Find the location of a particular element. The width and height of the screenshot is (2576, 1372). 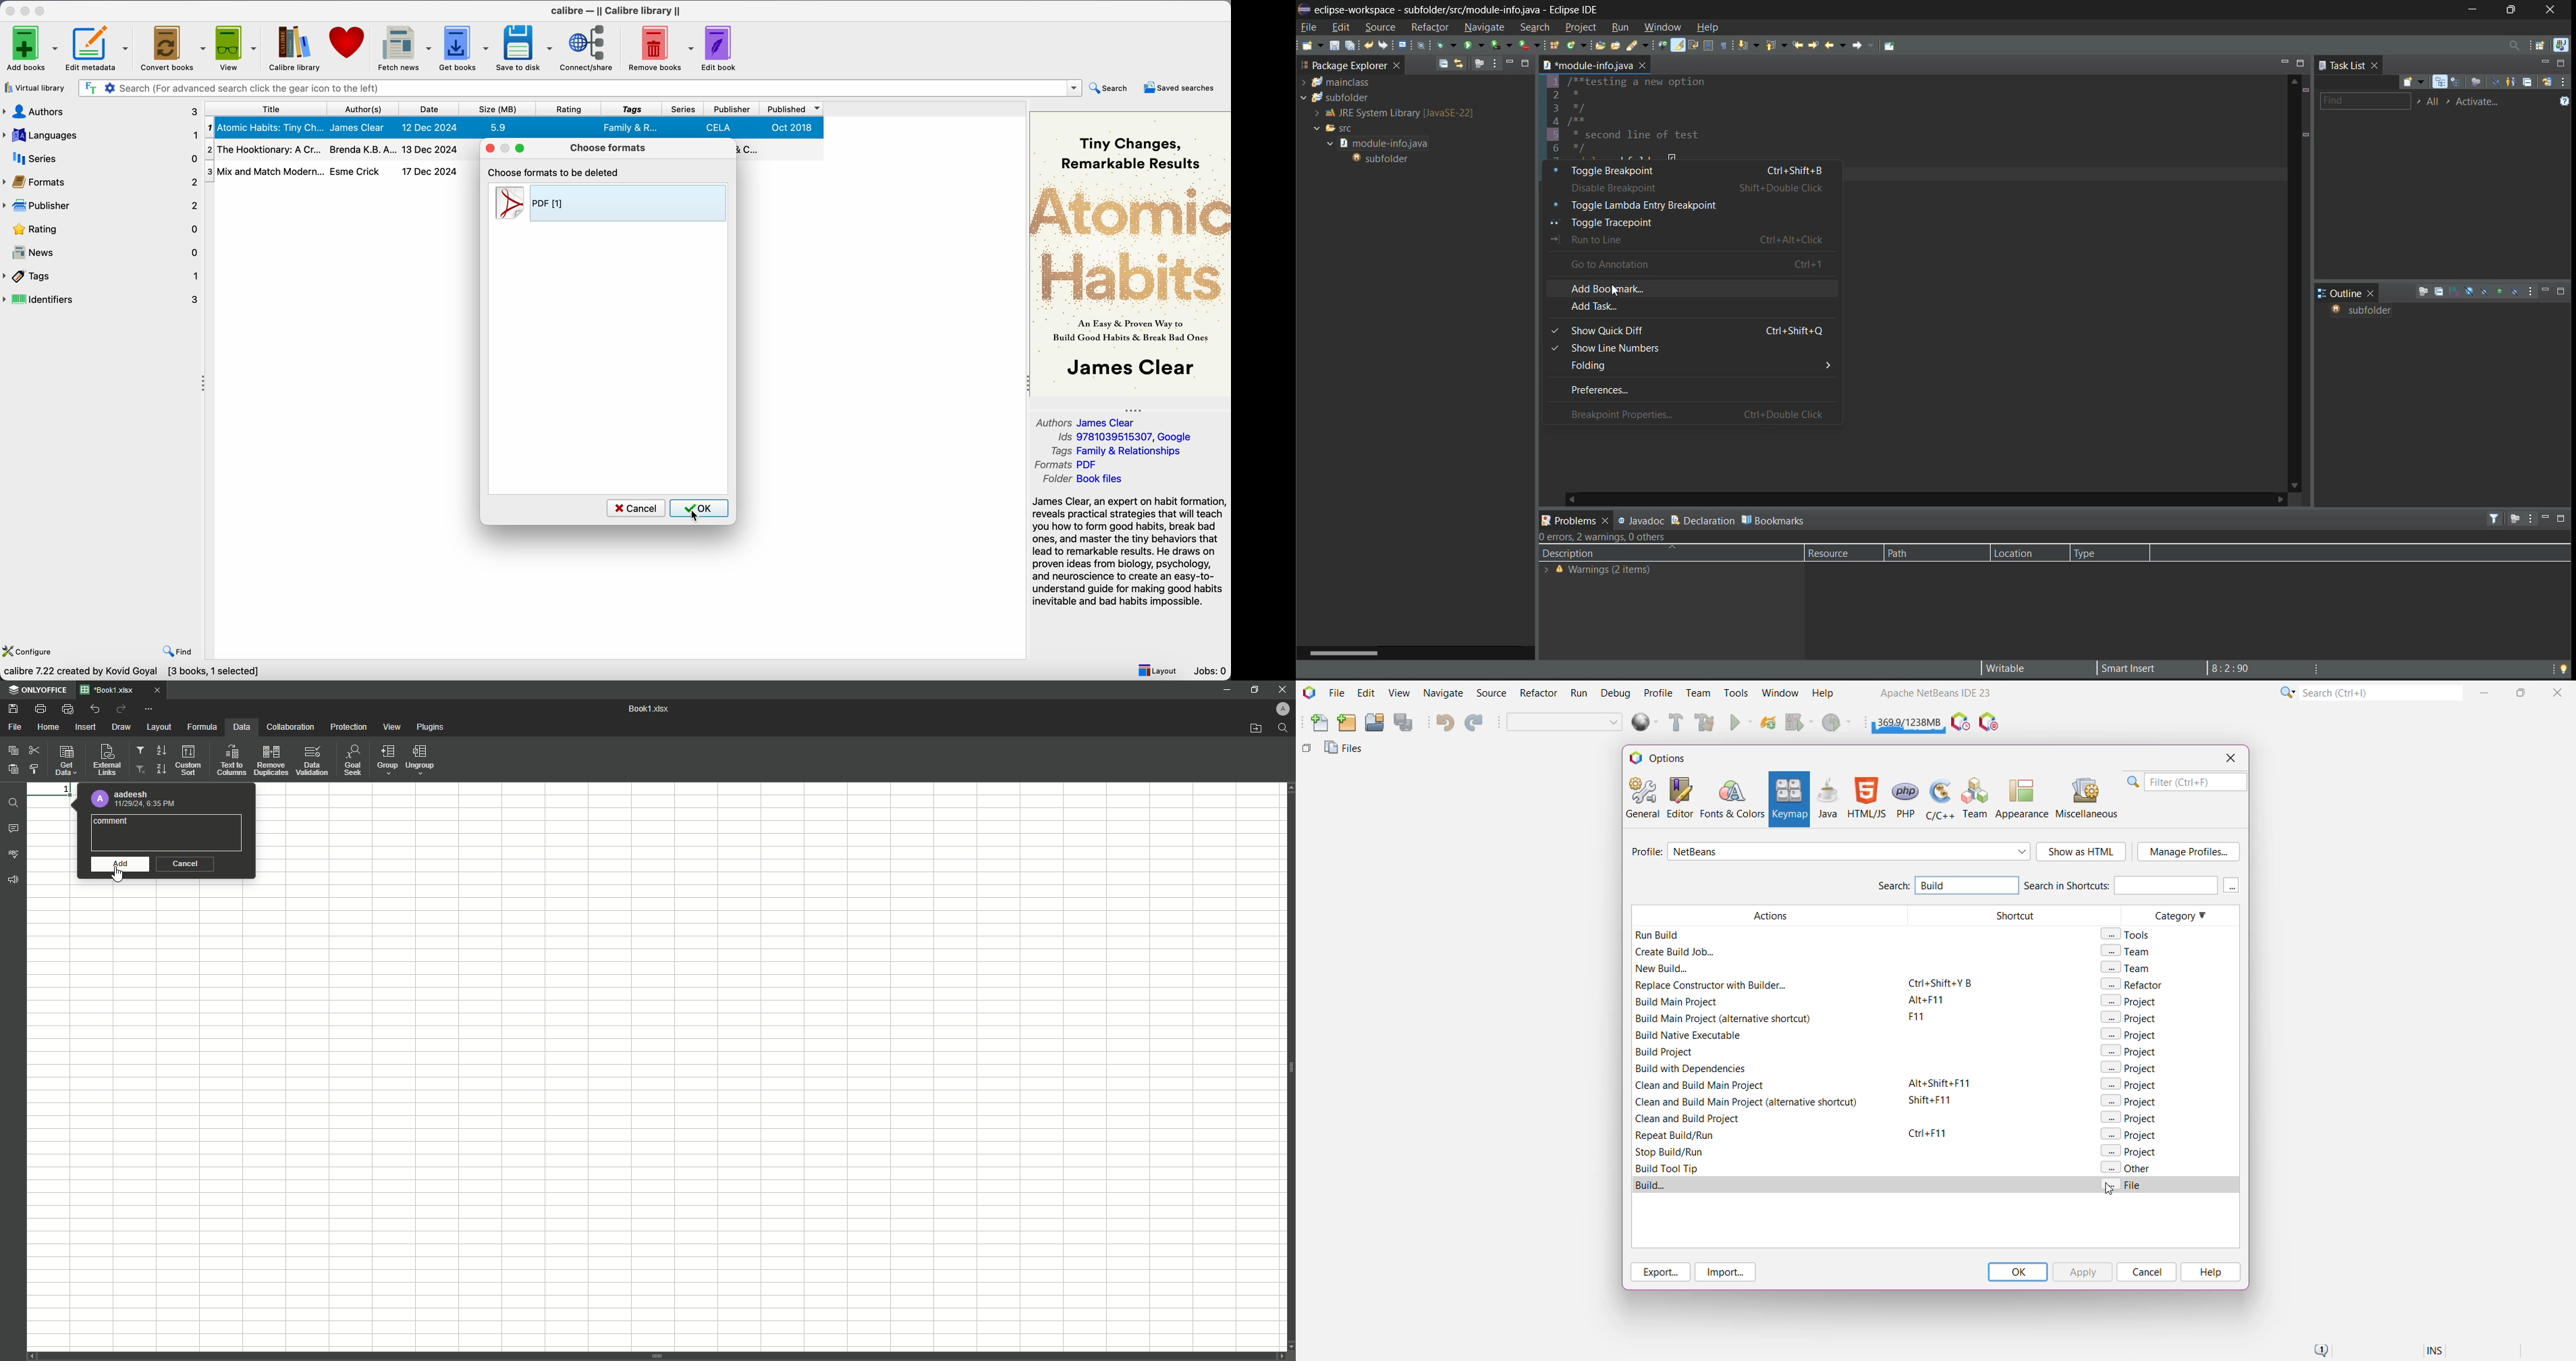

Run is located at coordinates (1579, 695).